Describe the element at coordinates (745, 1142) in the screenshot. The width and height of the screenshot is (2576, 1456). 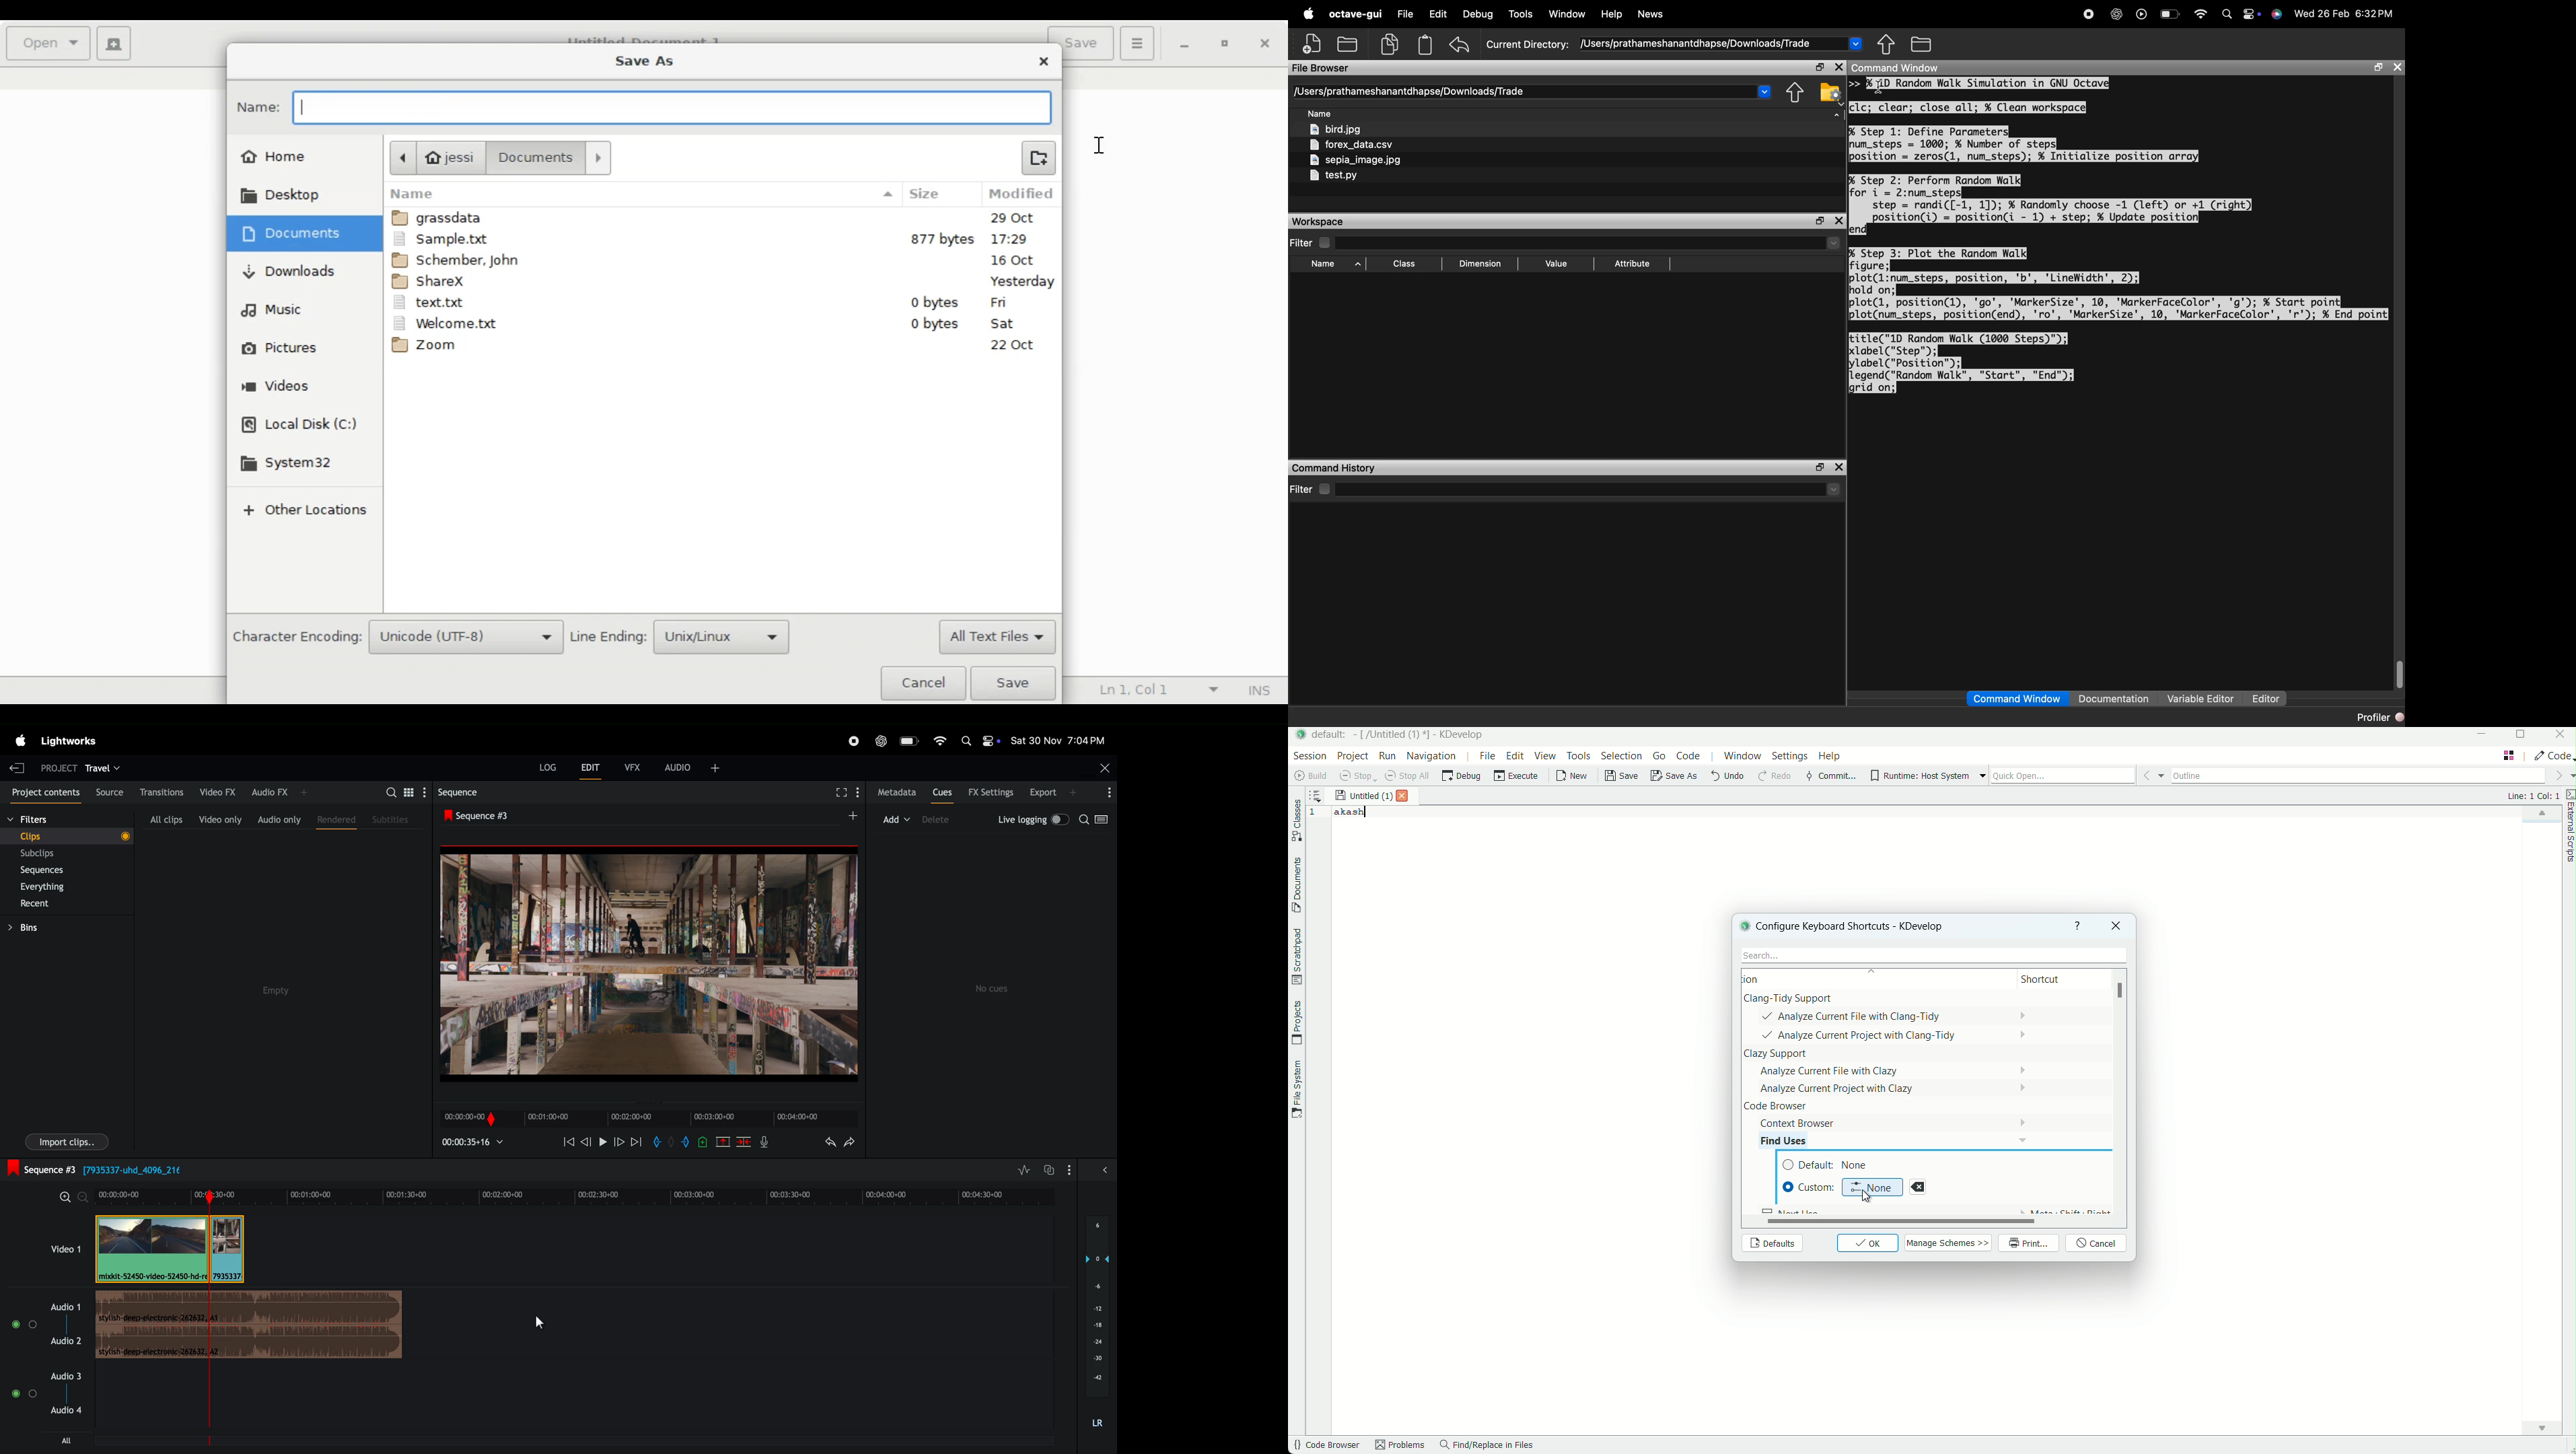
I see `delete` at that location.